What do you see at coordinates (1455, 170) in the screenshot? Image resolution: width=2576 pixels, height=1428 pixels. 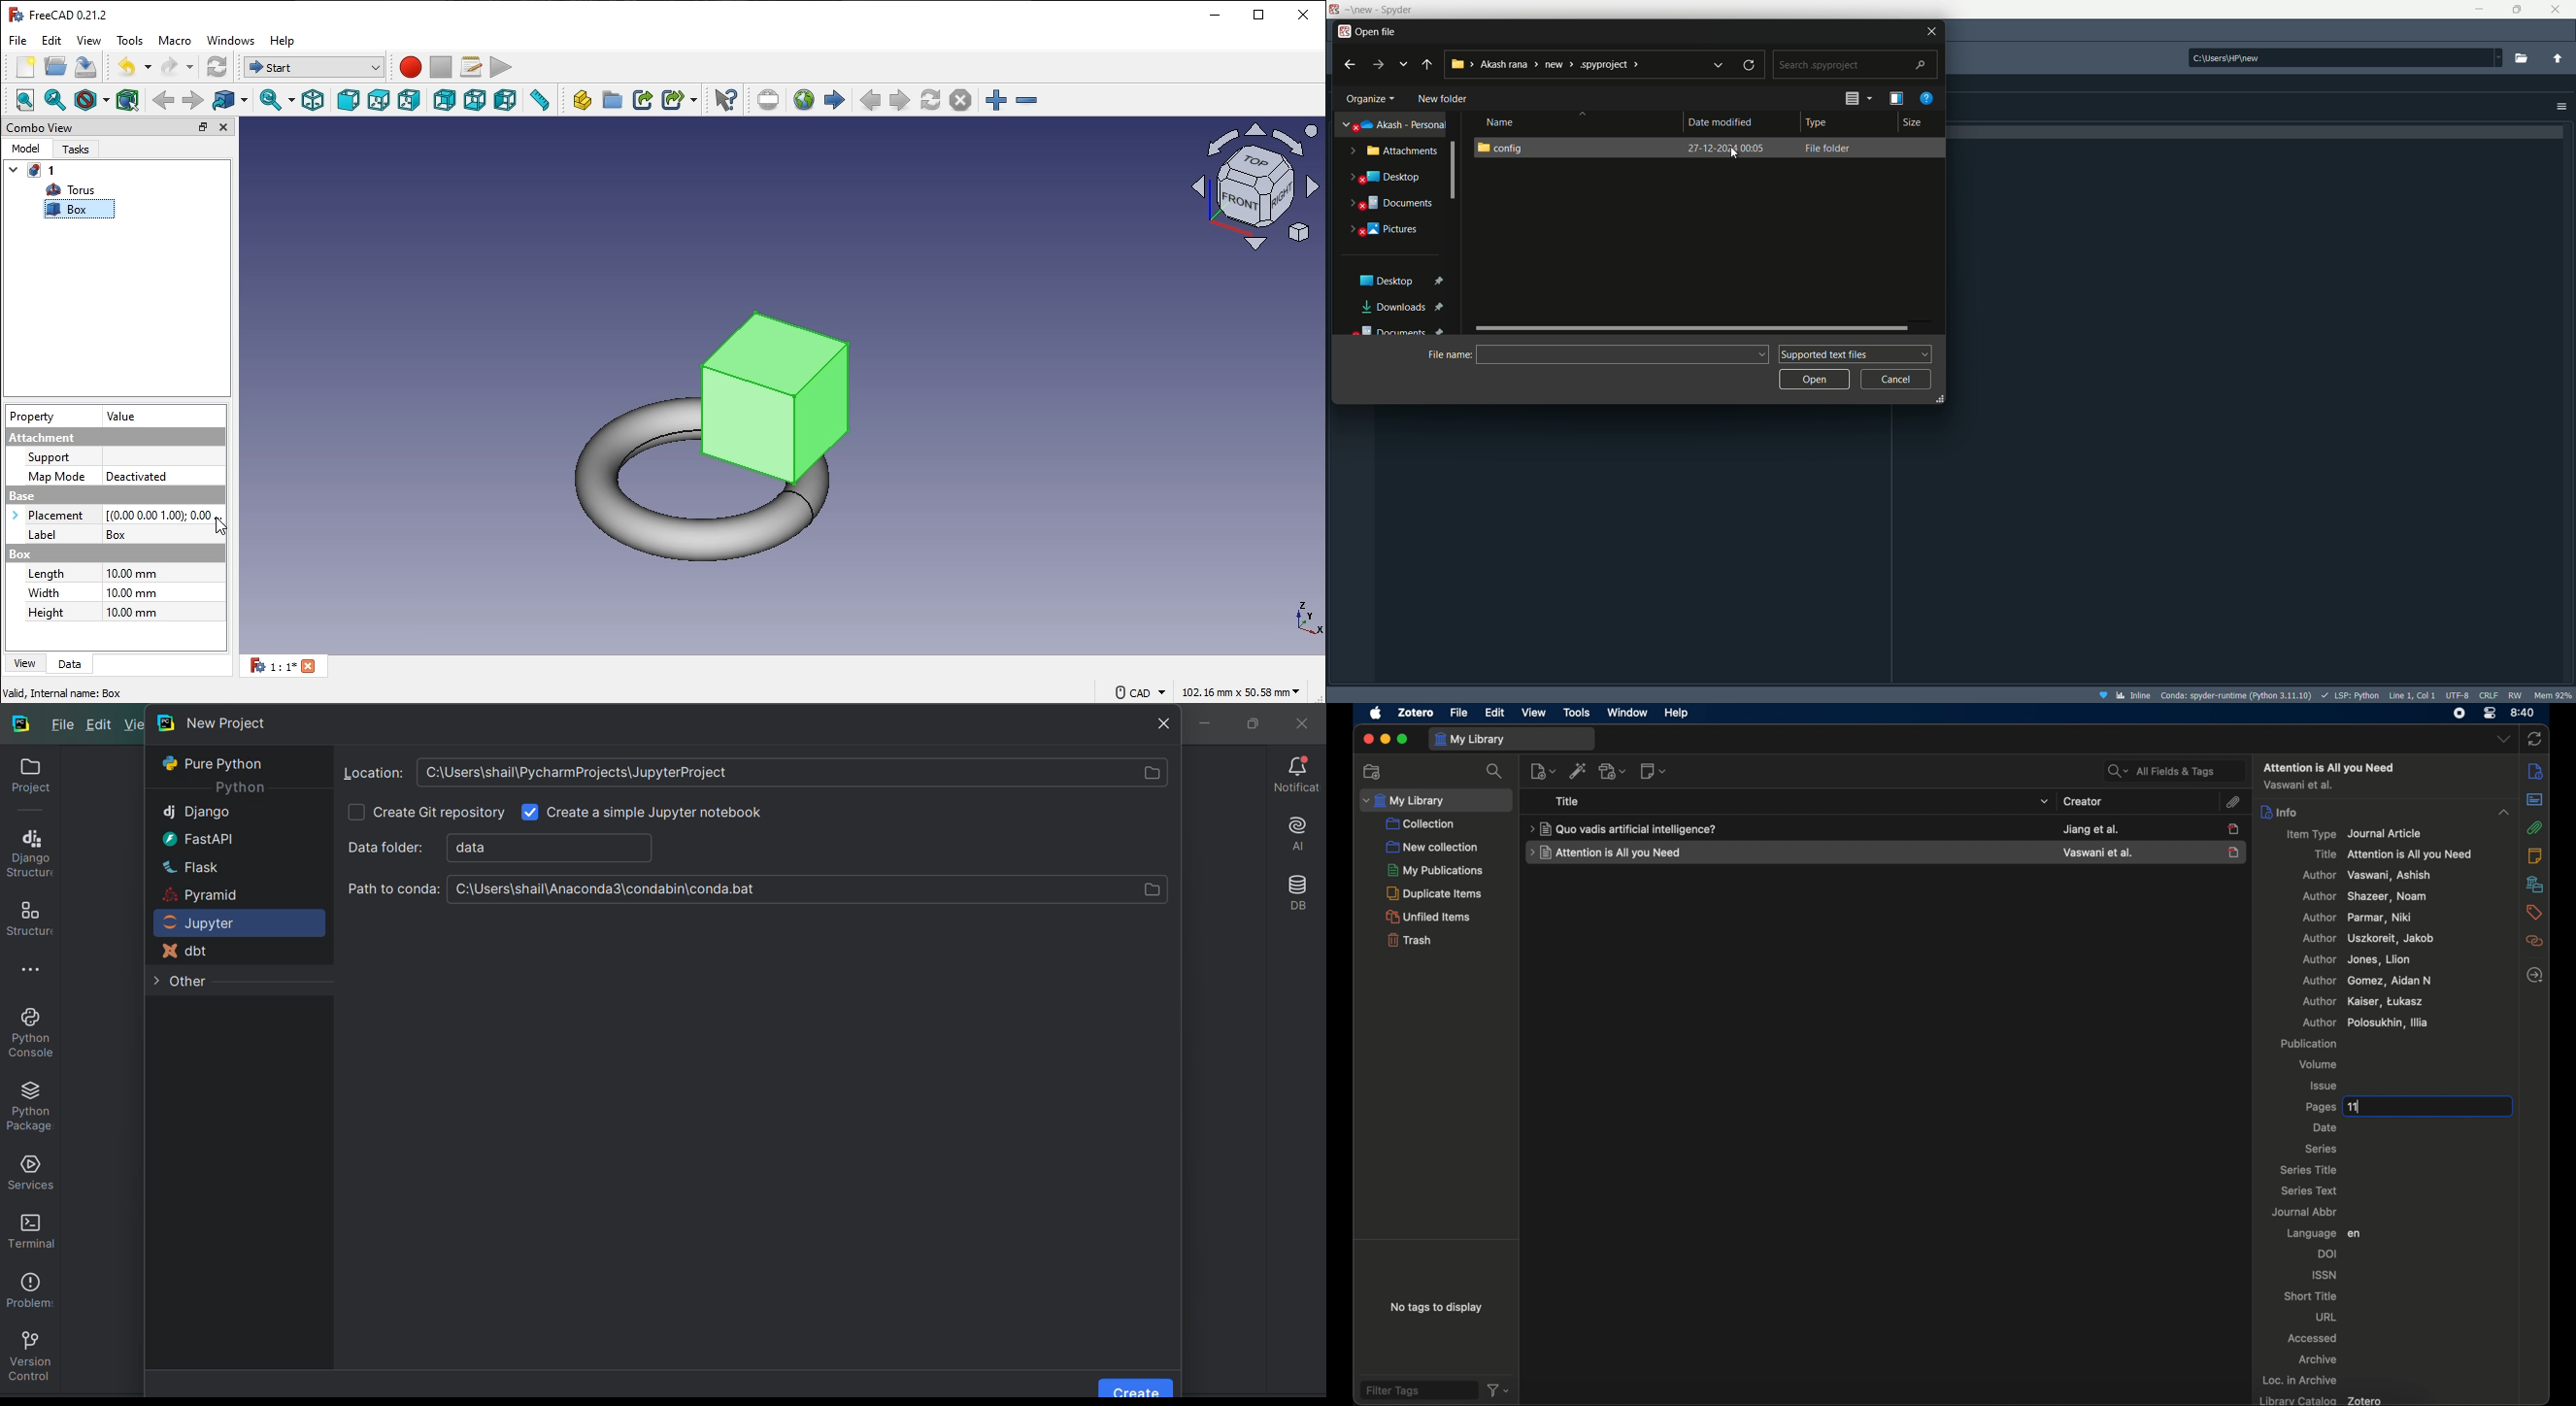 I see `Scrollbar` at bounding box center [1455, 170].